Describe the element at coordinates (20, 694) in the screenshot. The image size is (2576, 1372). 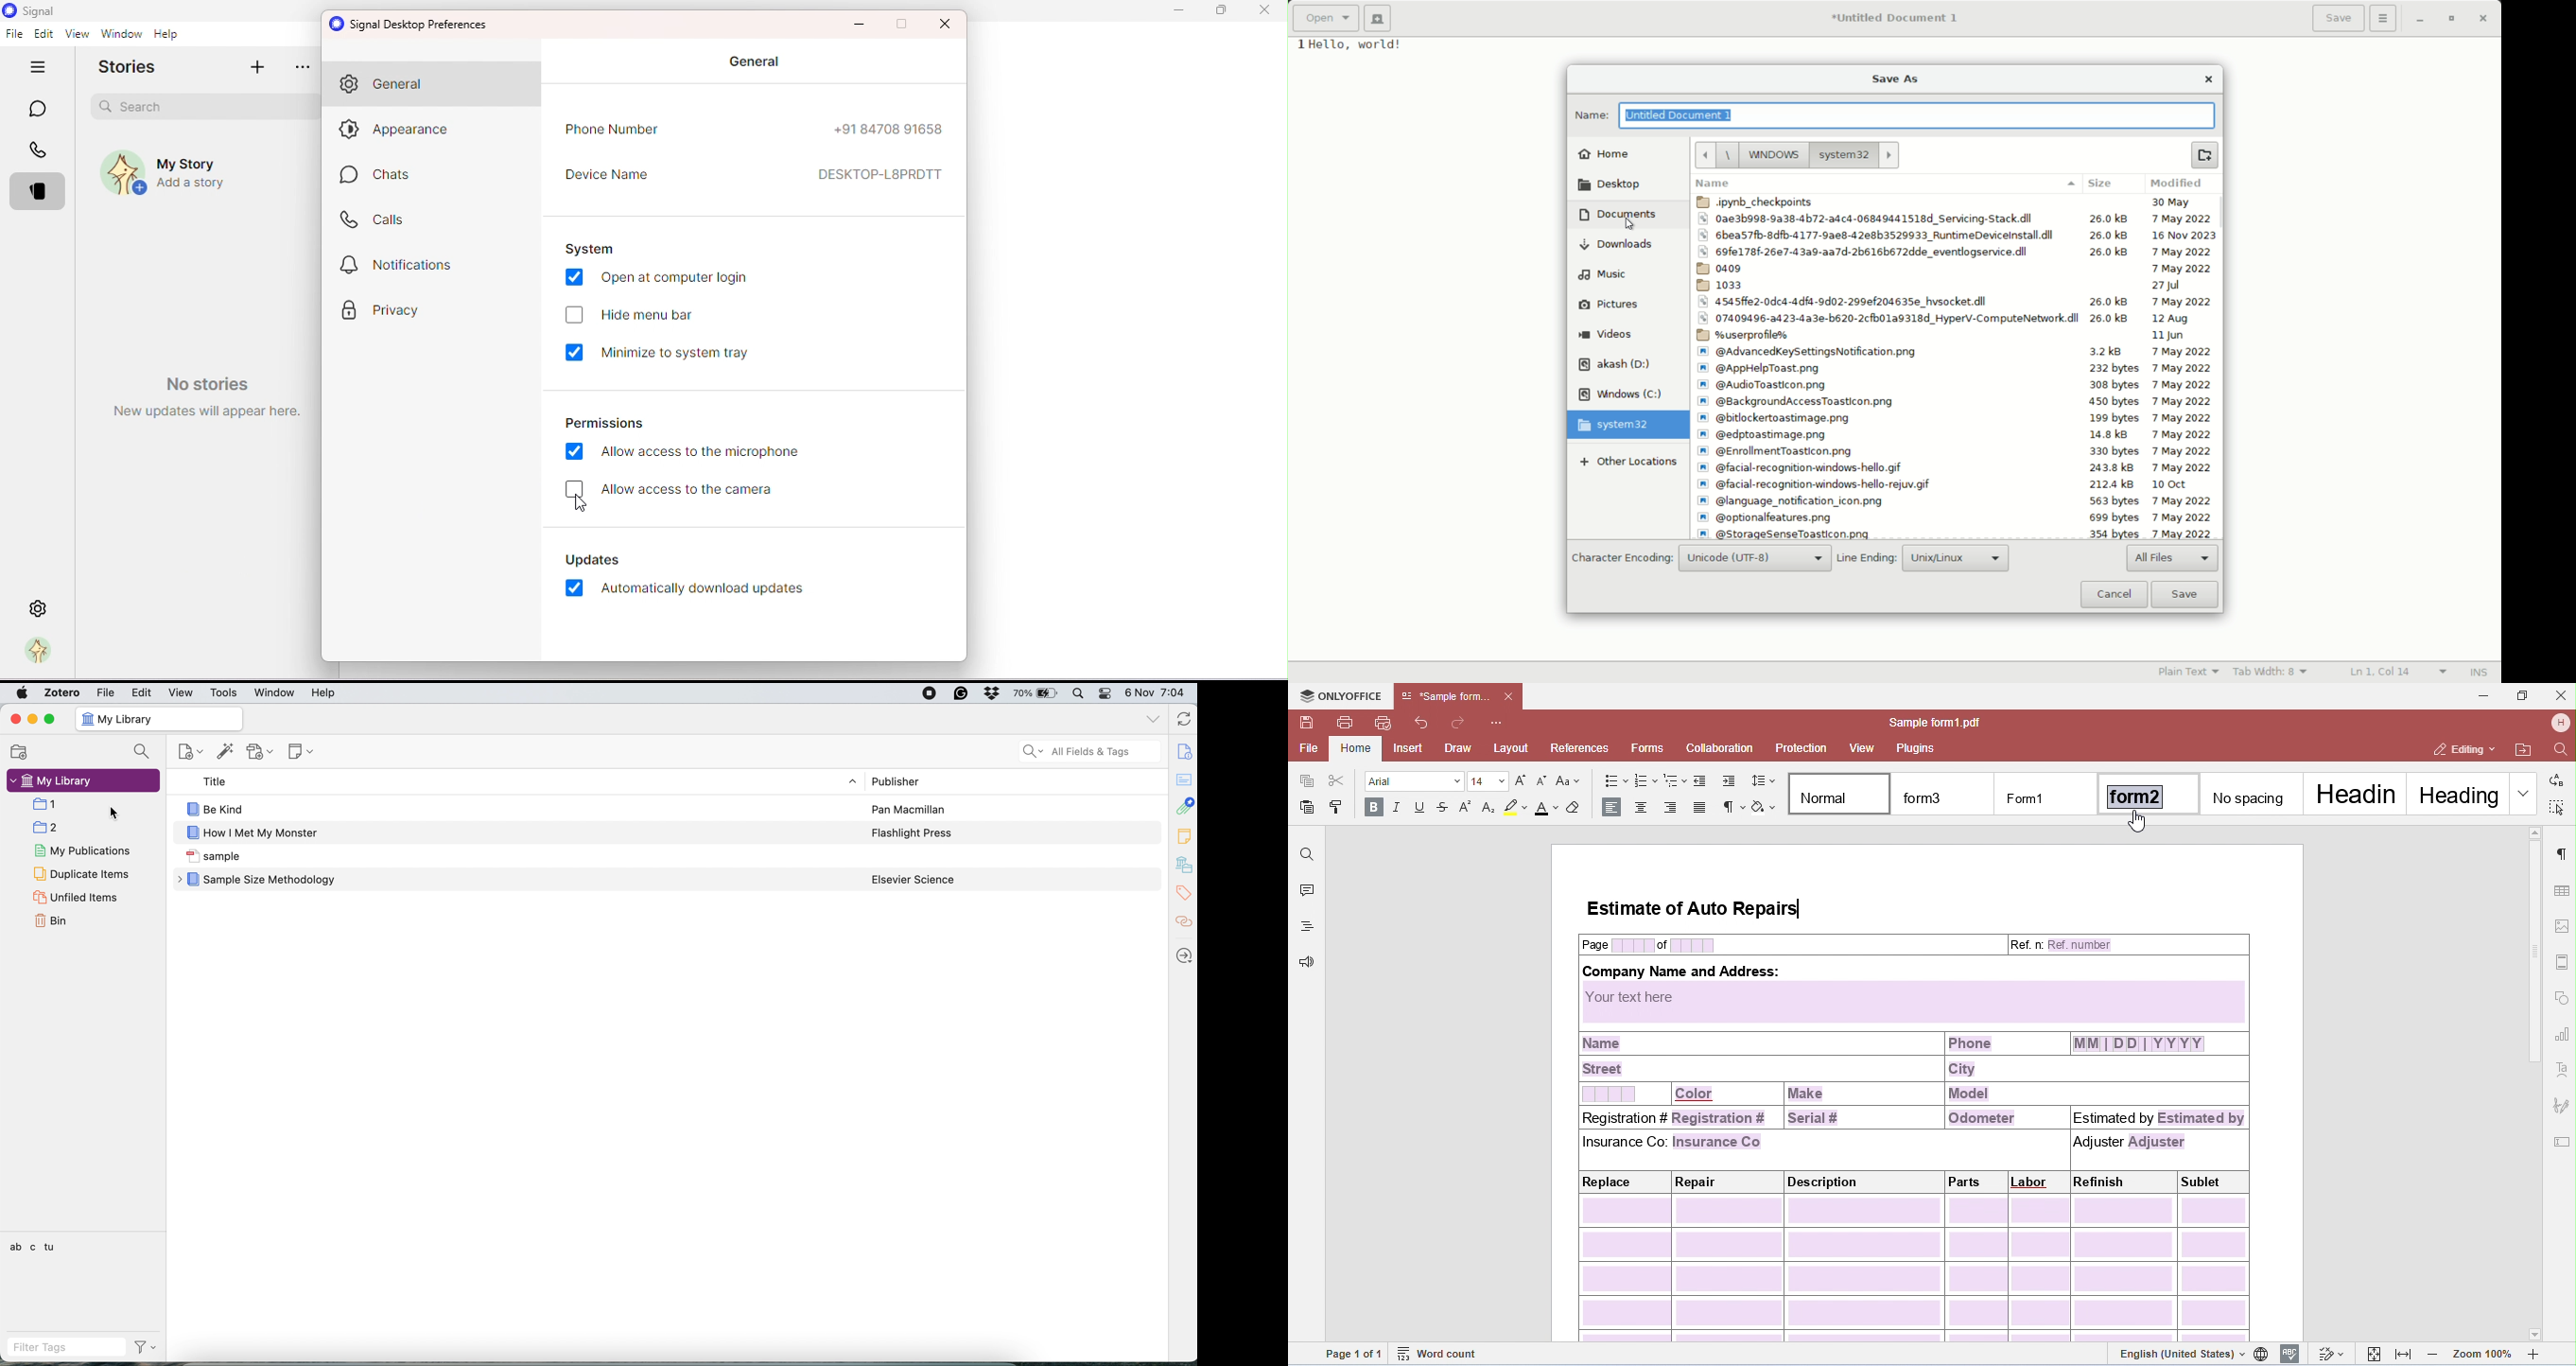
I see `system logo` at that location.